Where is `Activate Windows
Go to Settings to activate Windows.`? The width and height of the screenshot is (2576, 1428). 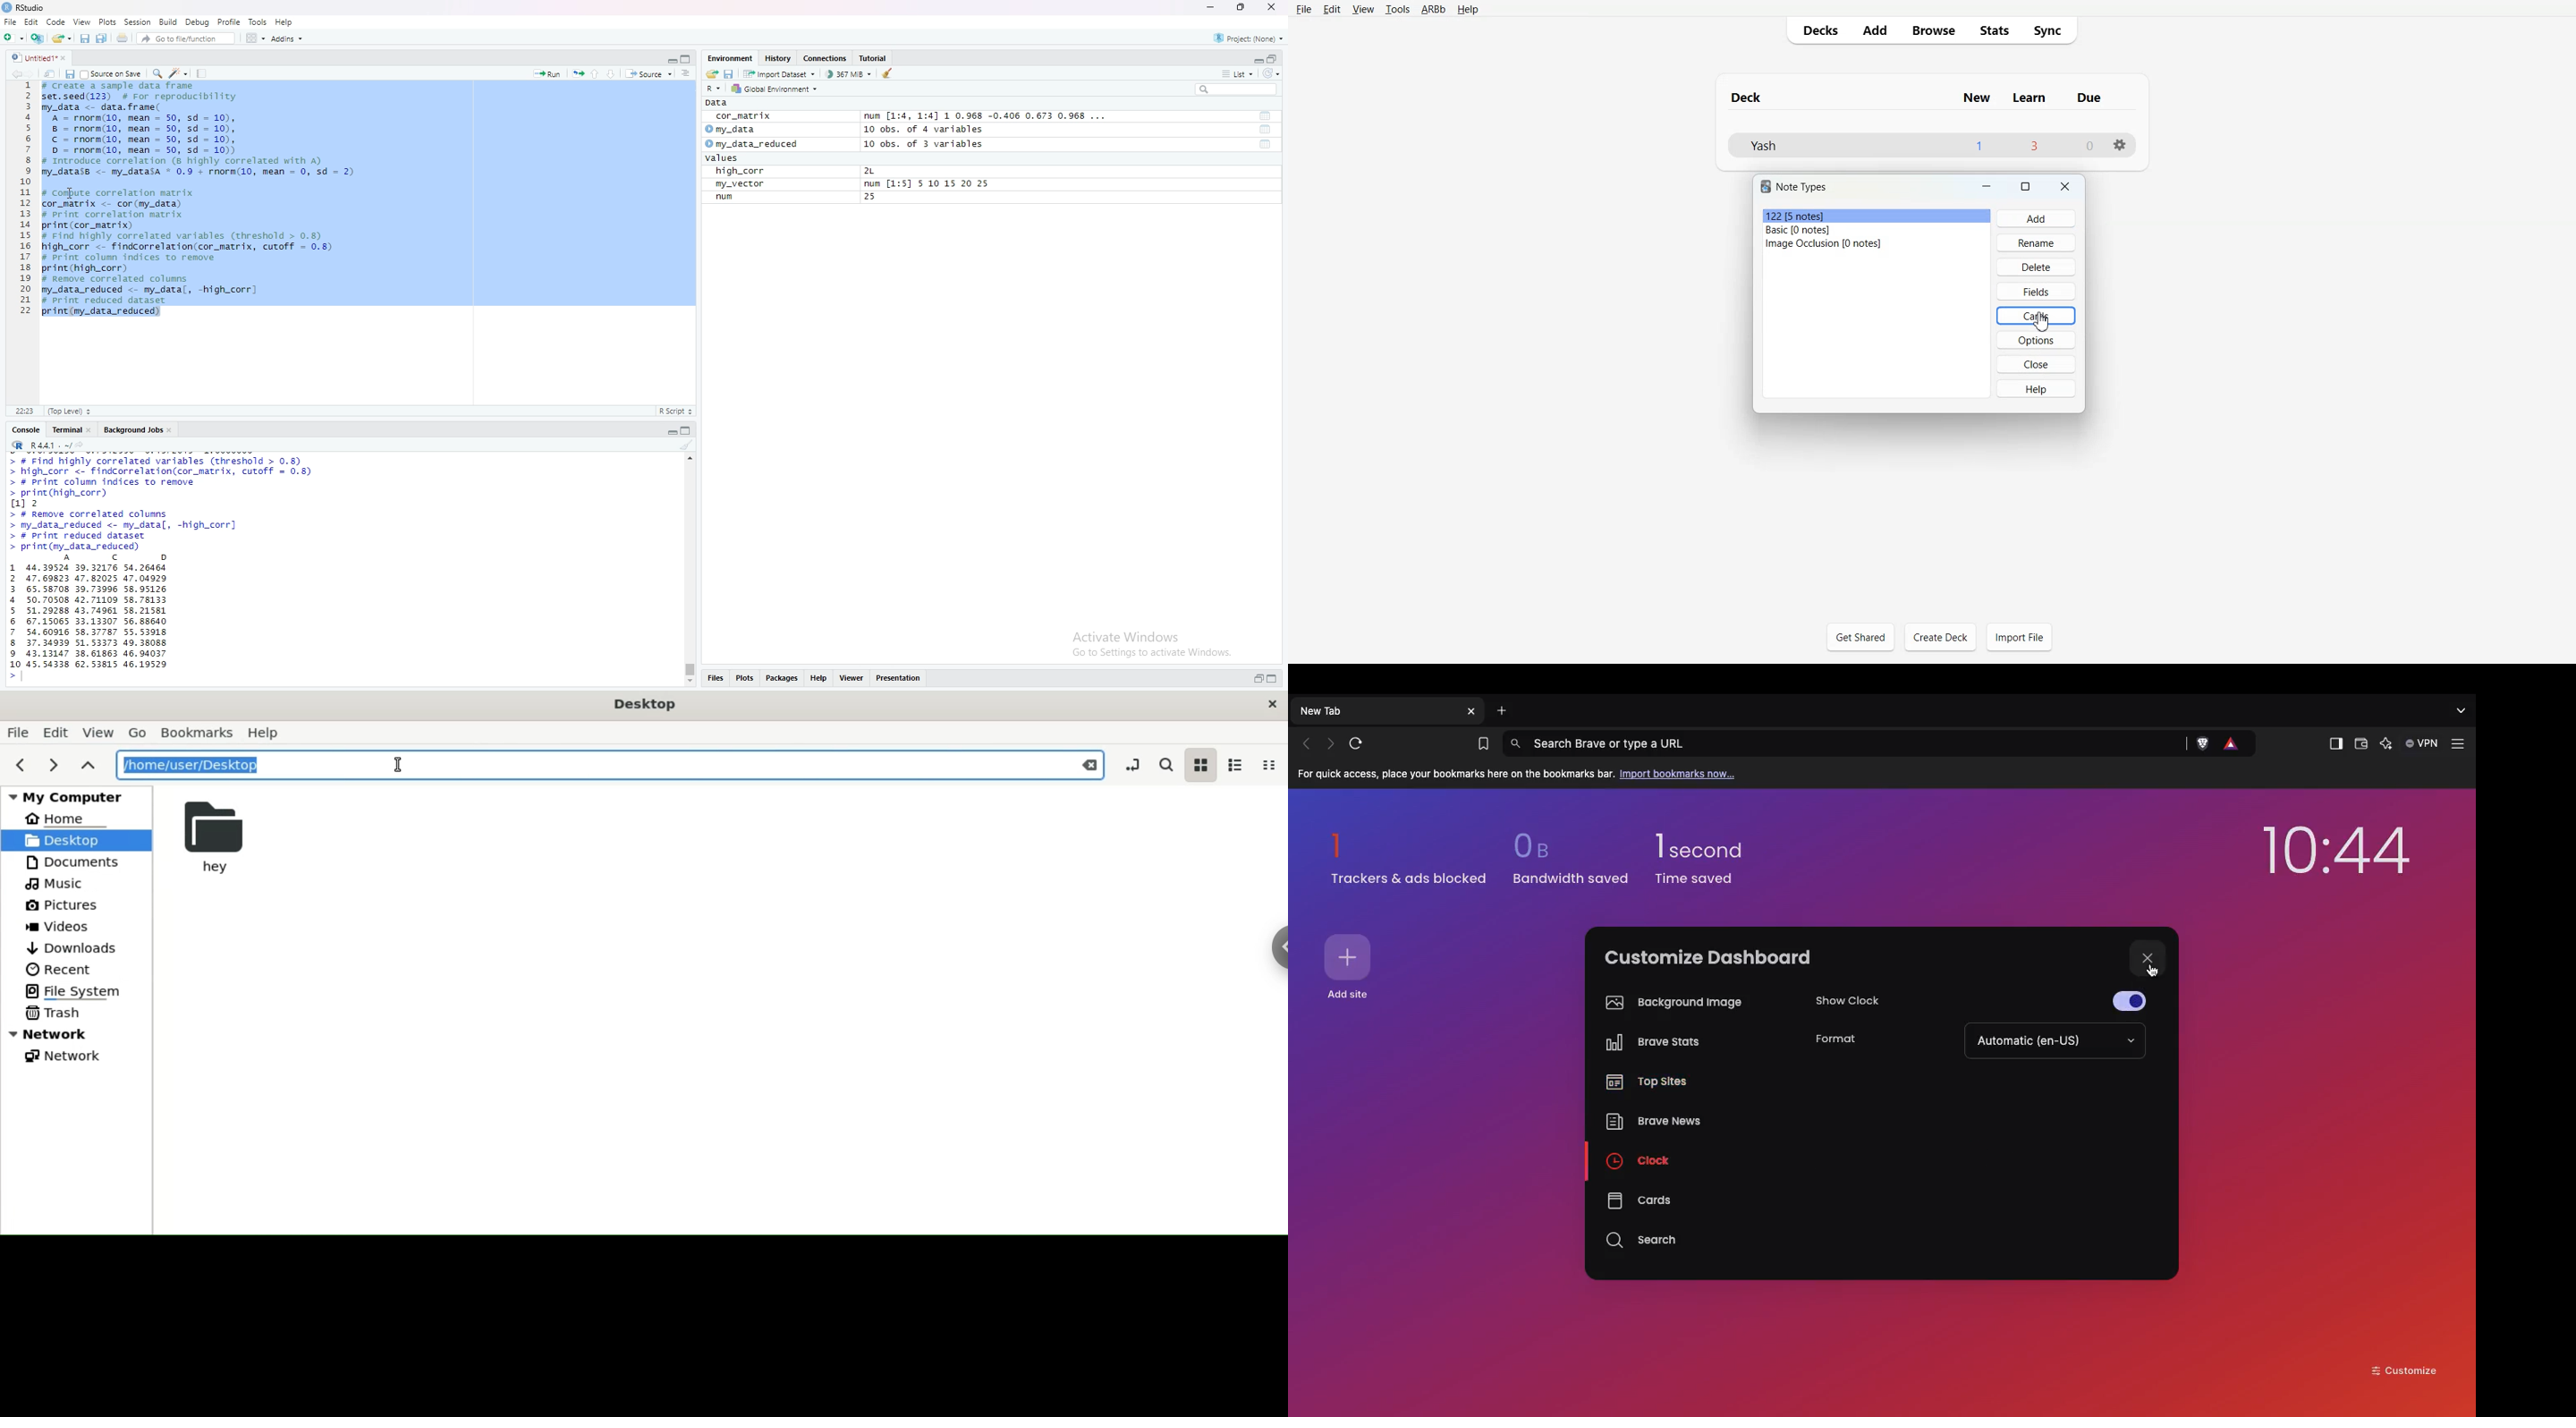
Activate Windows
Go to Settings to activate Windows. is located at coordinates (1153, 646).